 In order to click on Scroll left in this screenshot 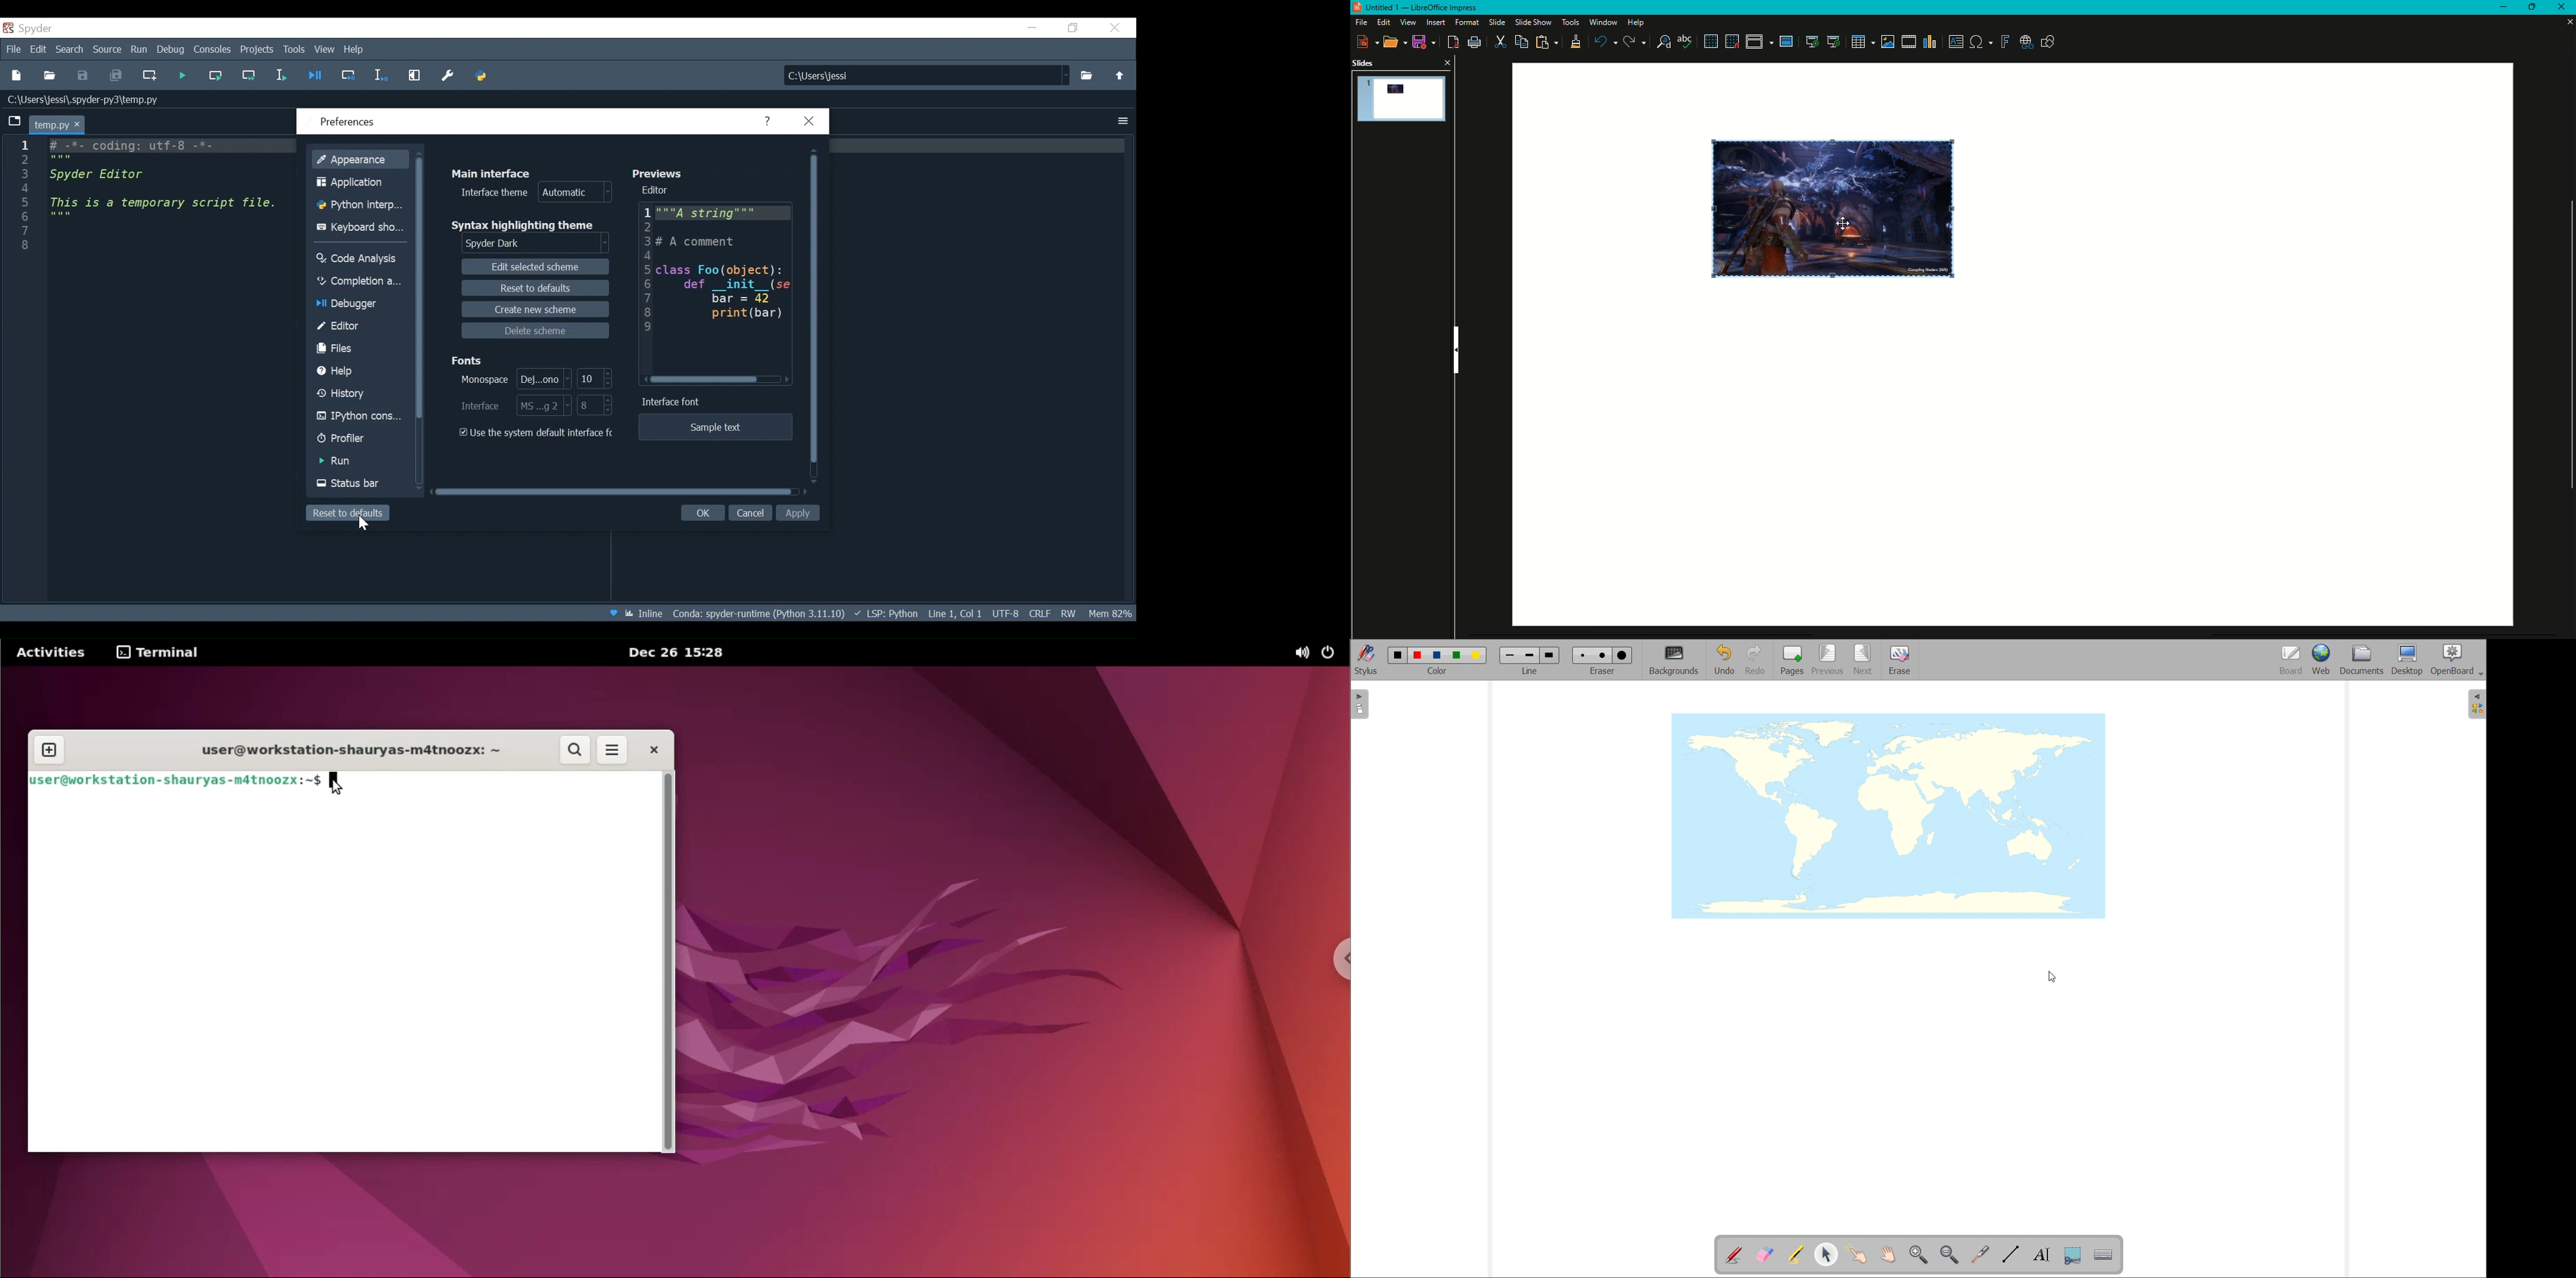, I will do `click(788, 380)`.